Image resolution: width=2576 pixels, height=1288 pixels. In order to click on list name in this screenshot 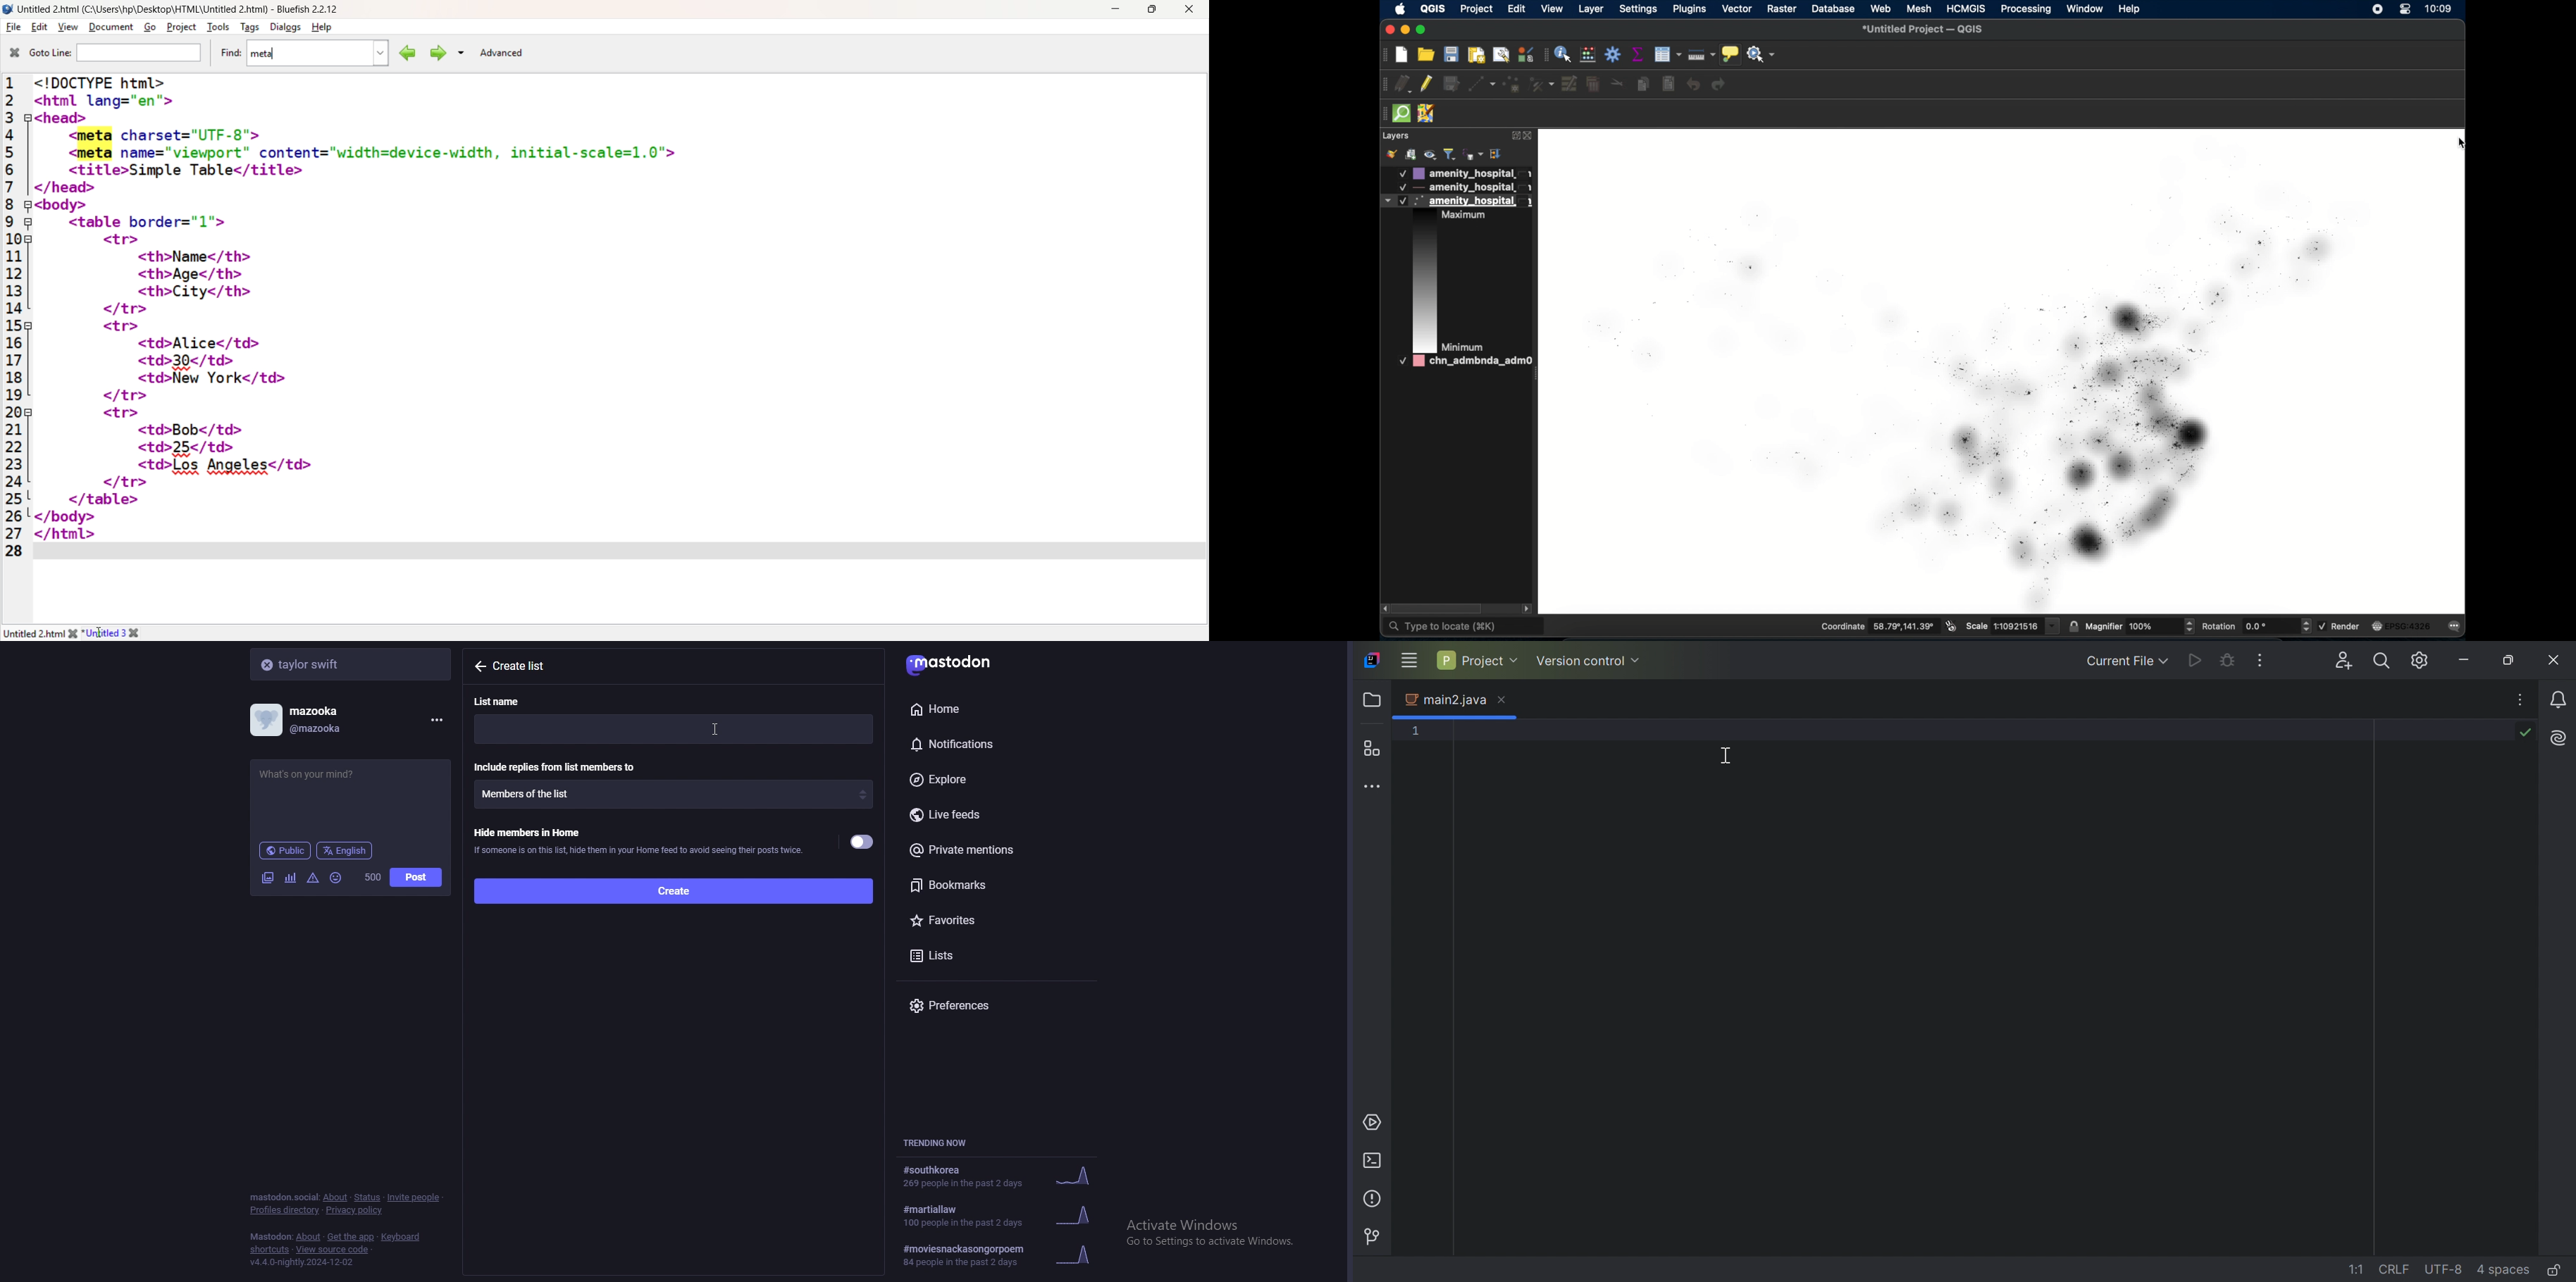, I will do `click(505, 701)`.